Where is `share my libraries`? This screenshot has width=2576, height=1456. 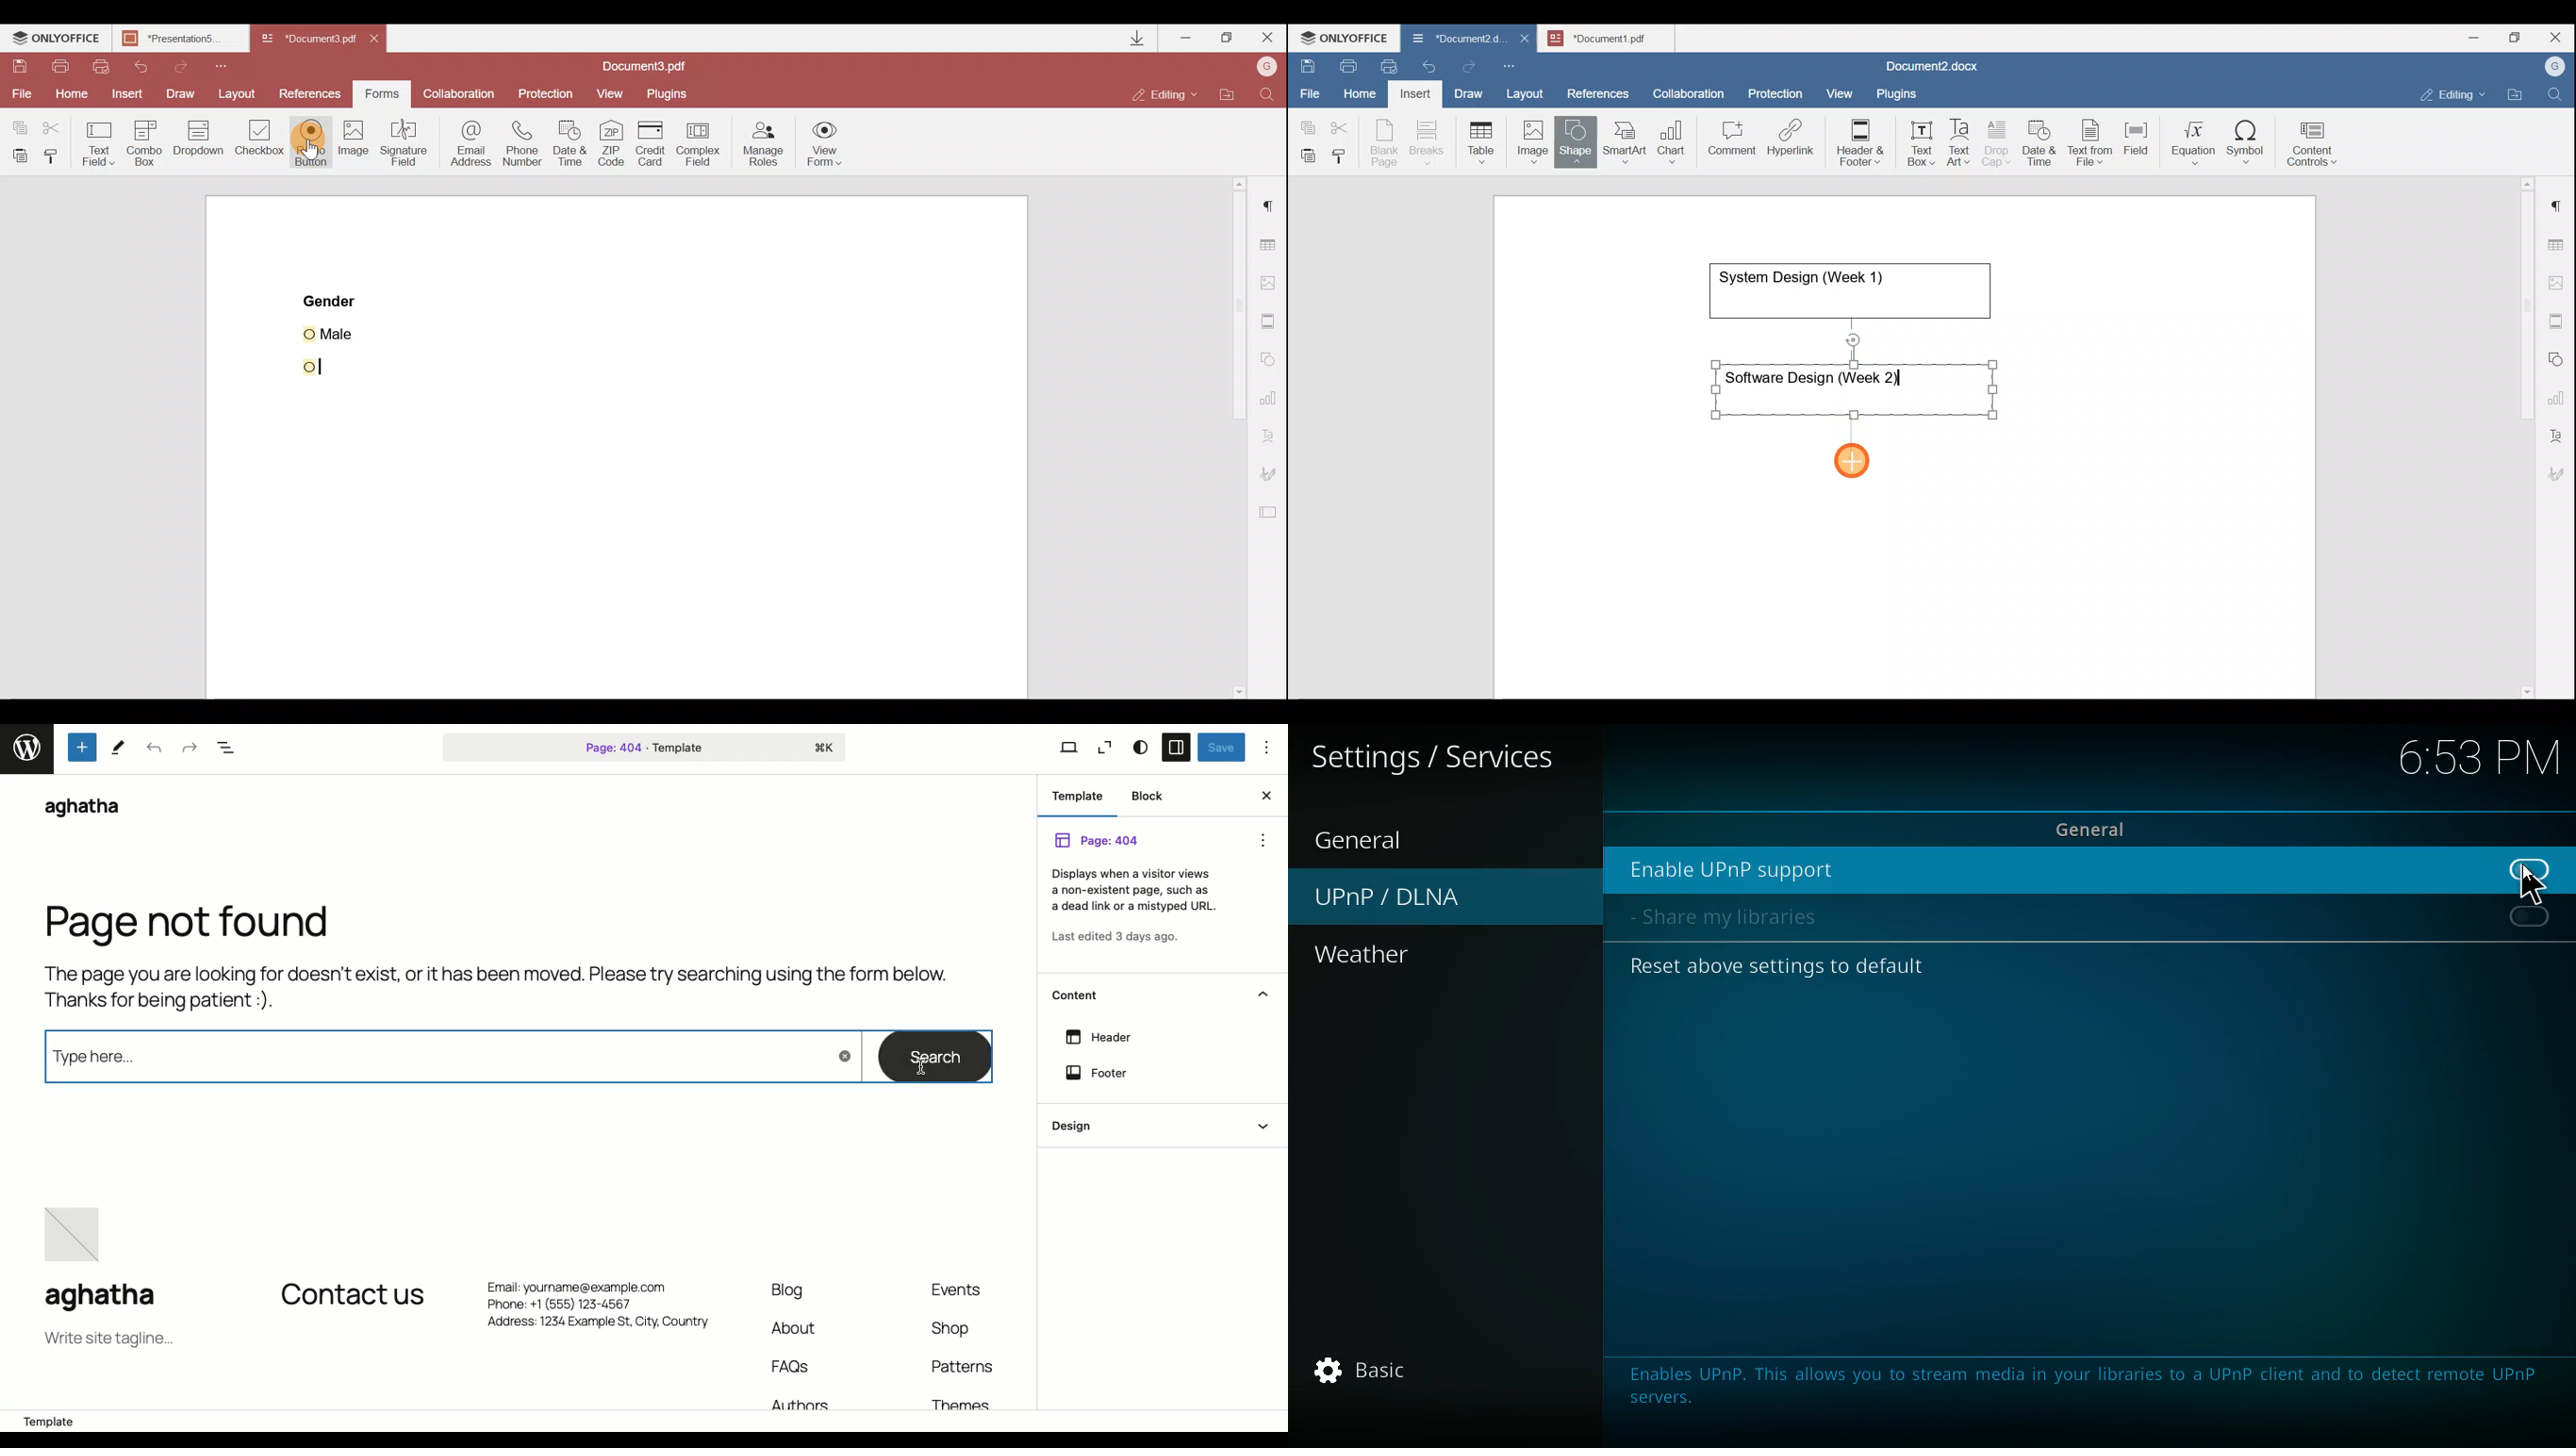 share my libraries is located at coordinates (1745, 918).